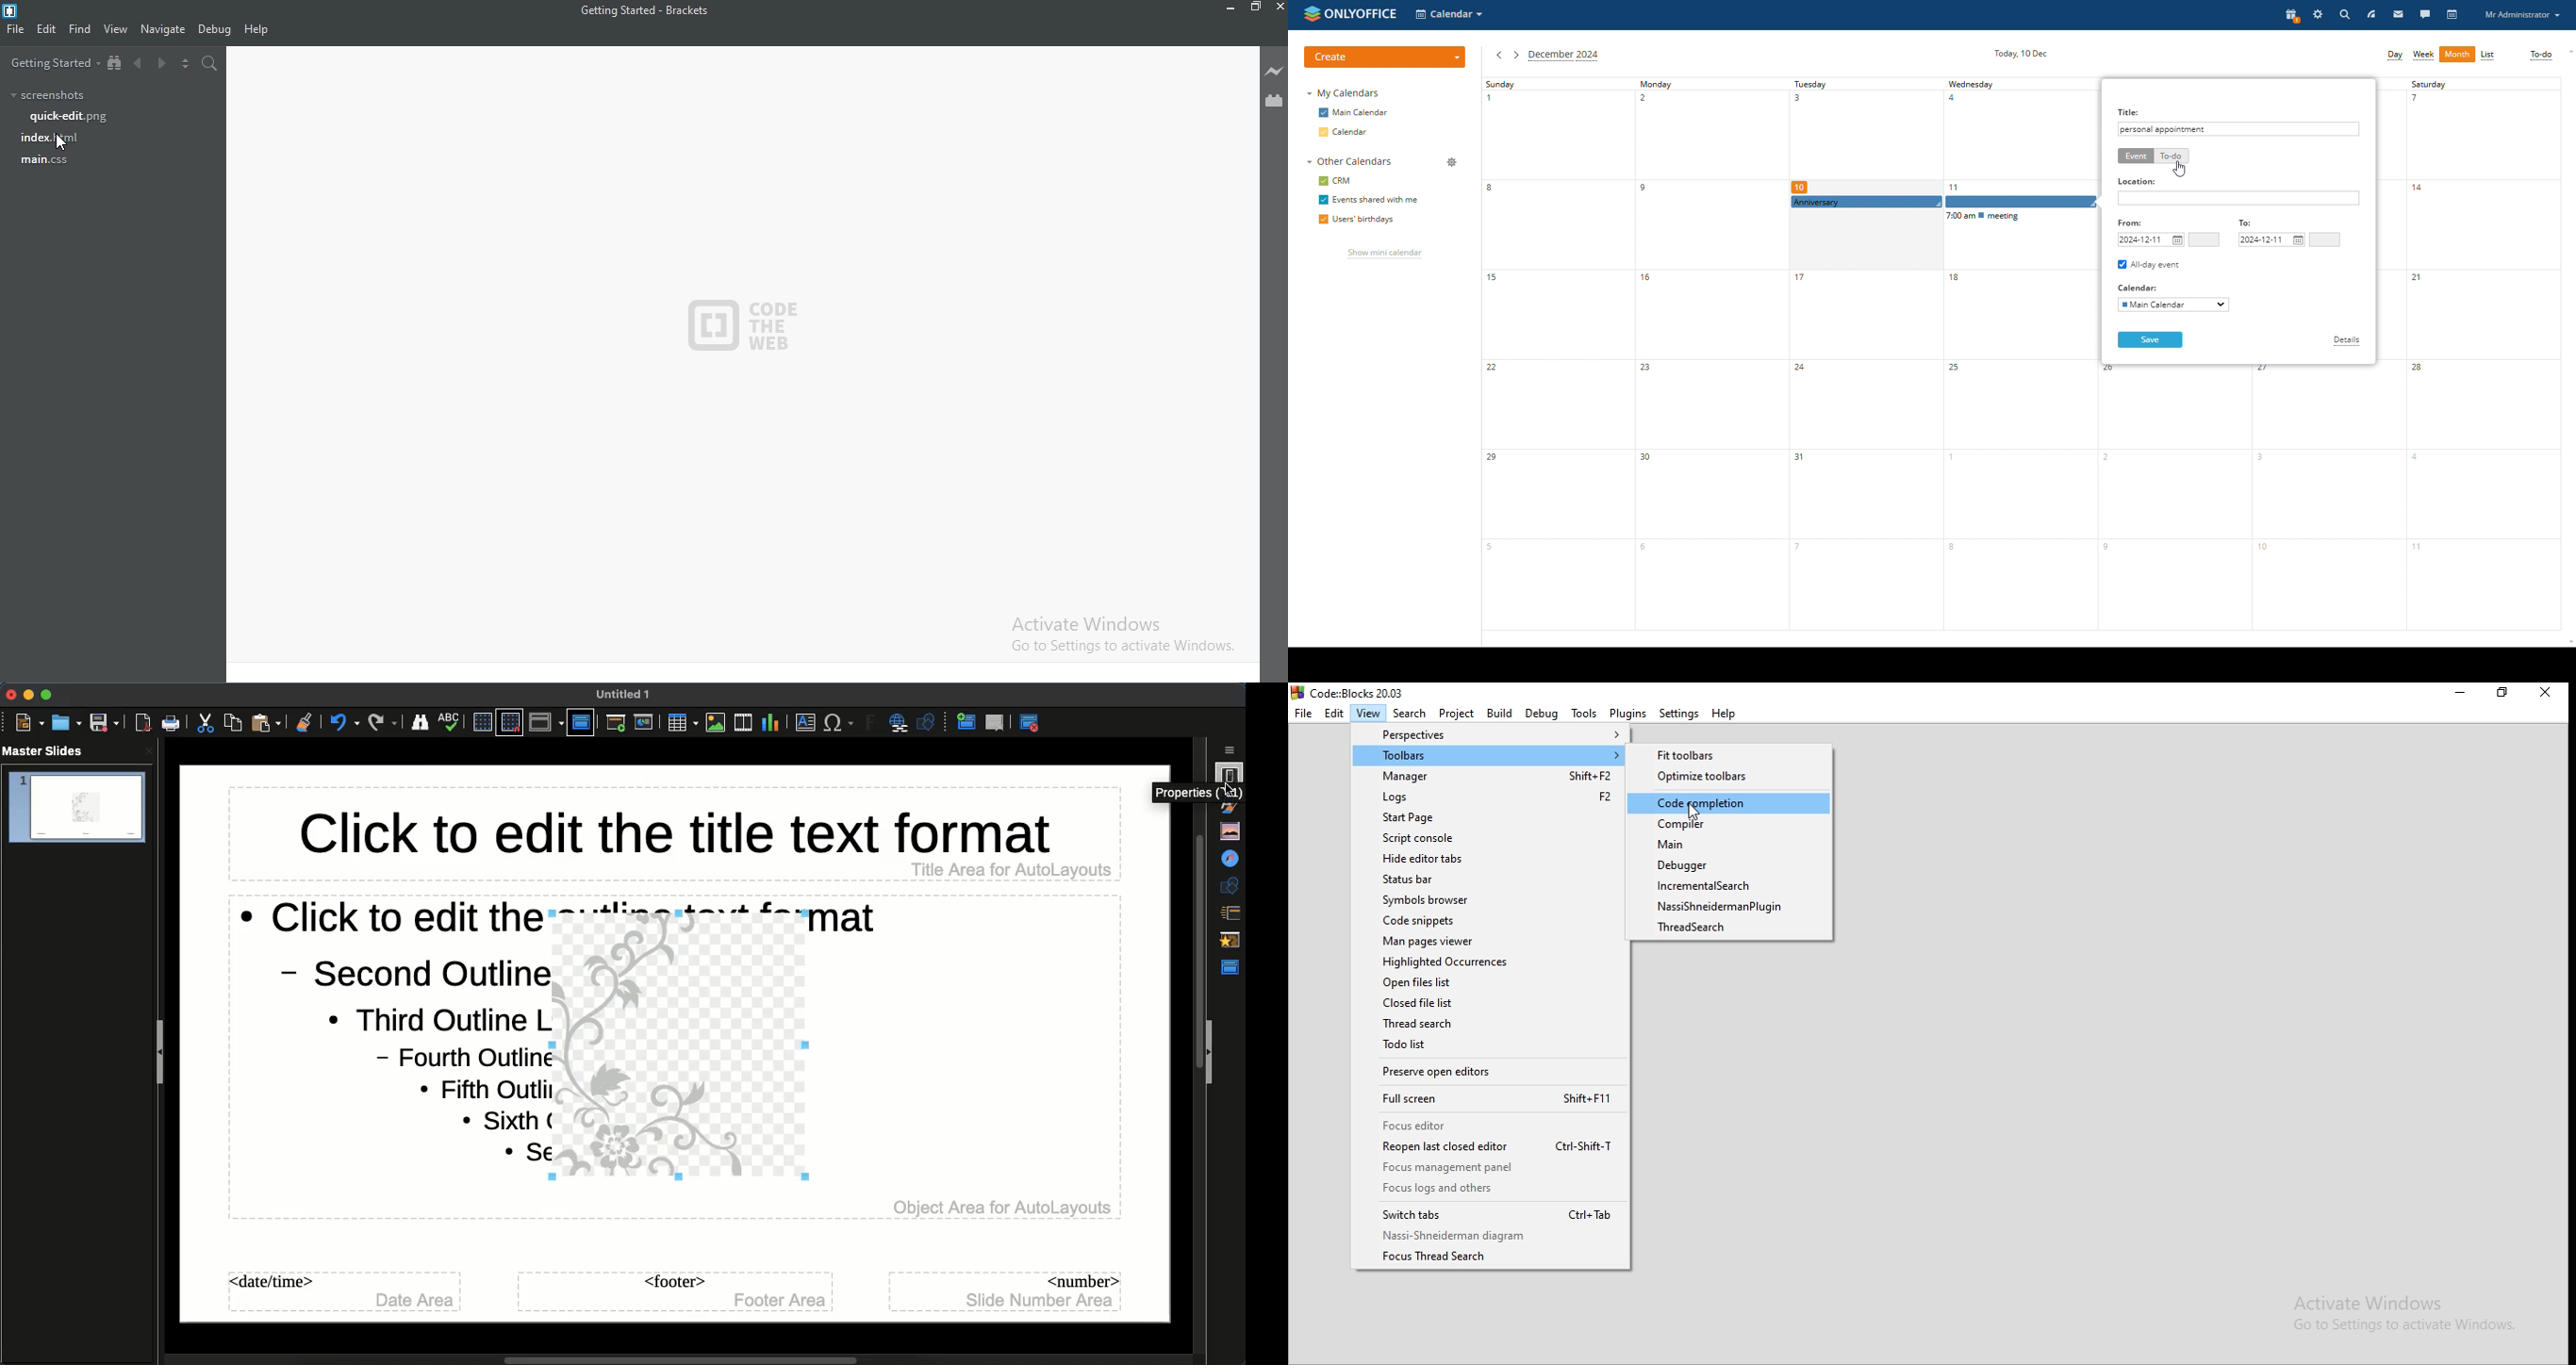  I want to click on Gallery, so click(1232, 831).